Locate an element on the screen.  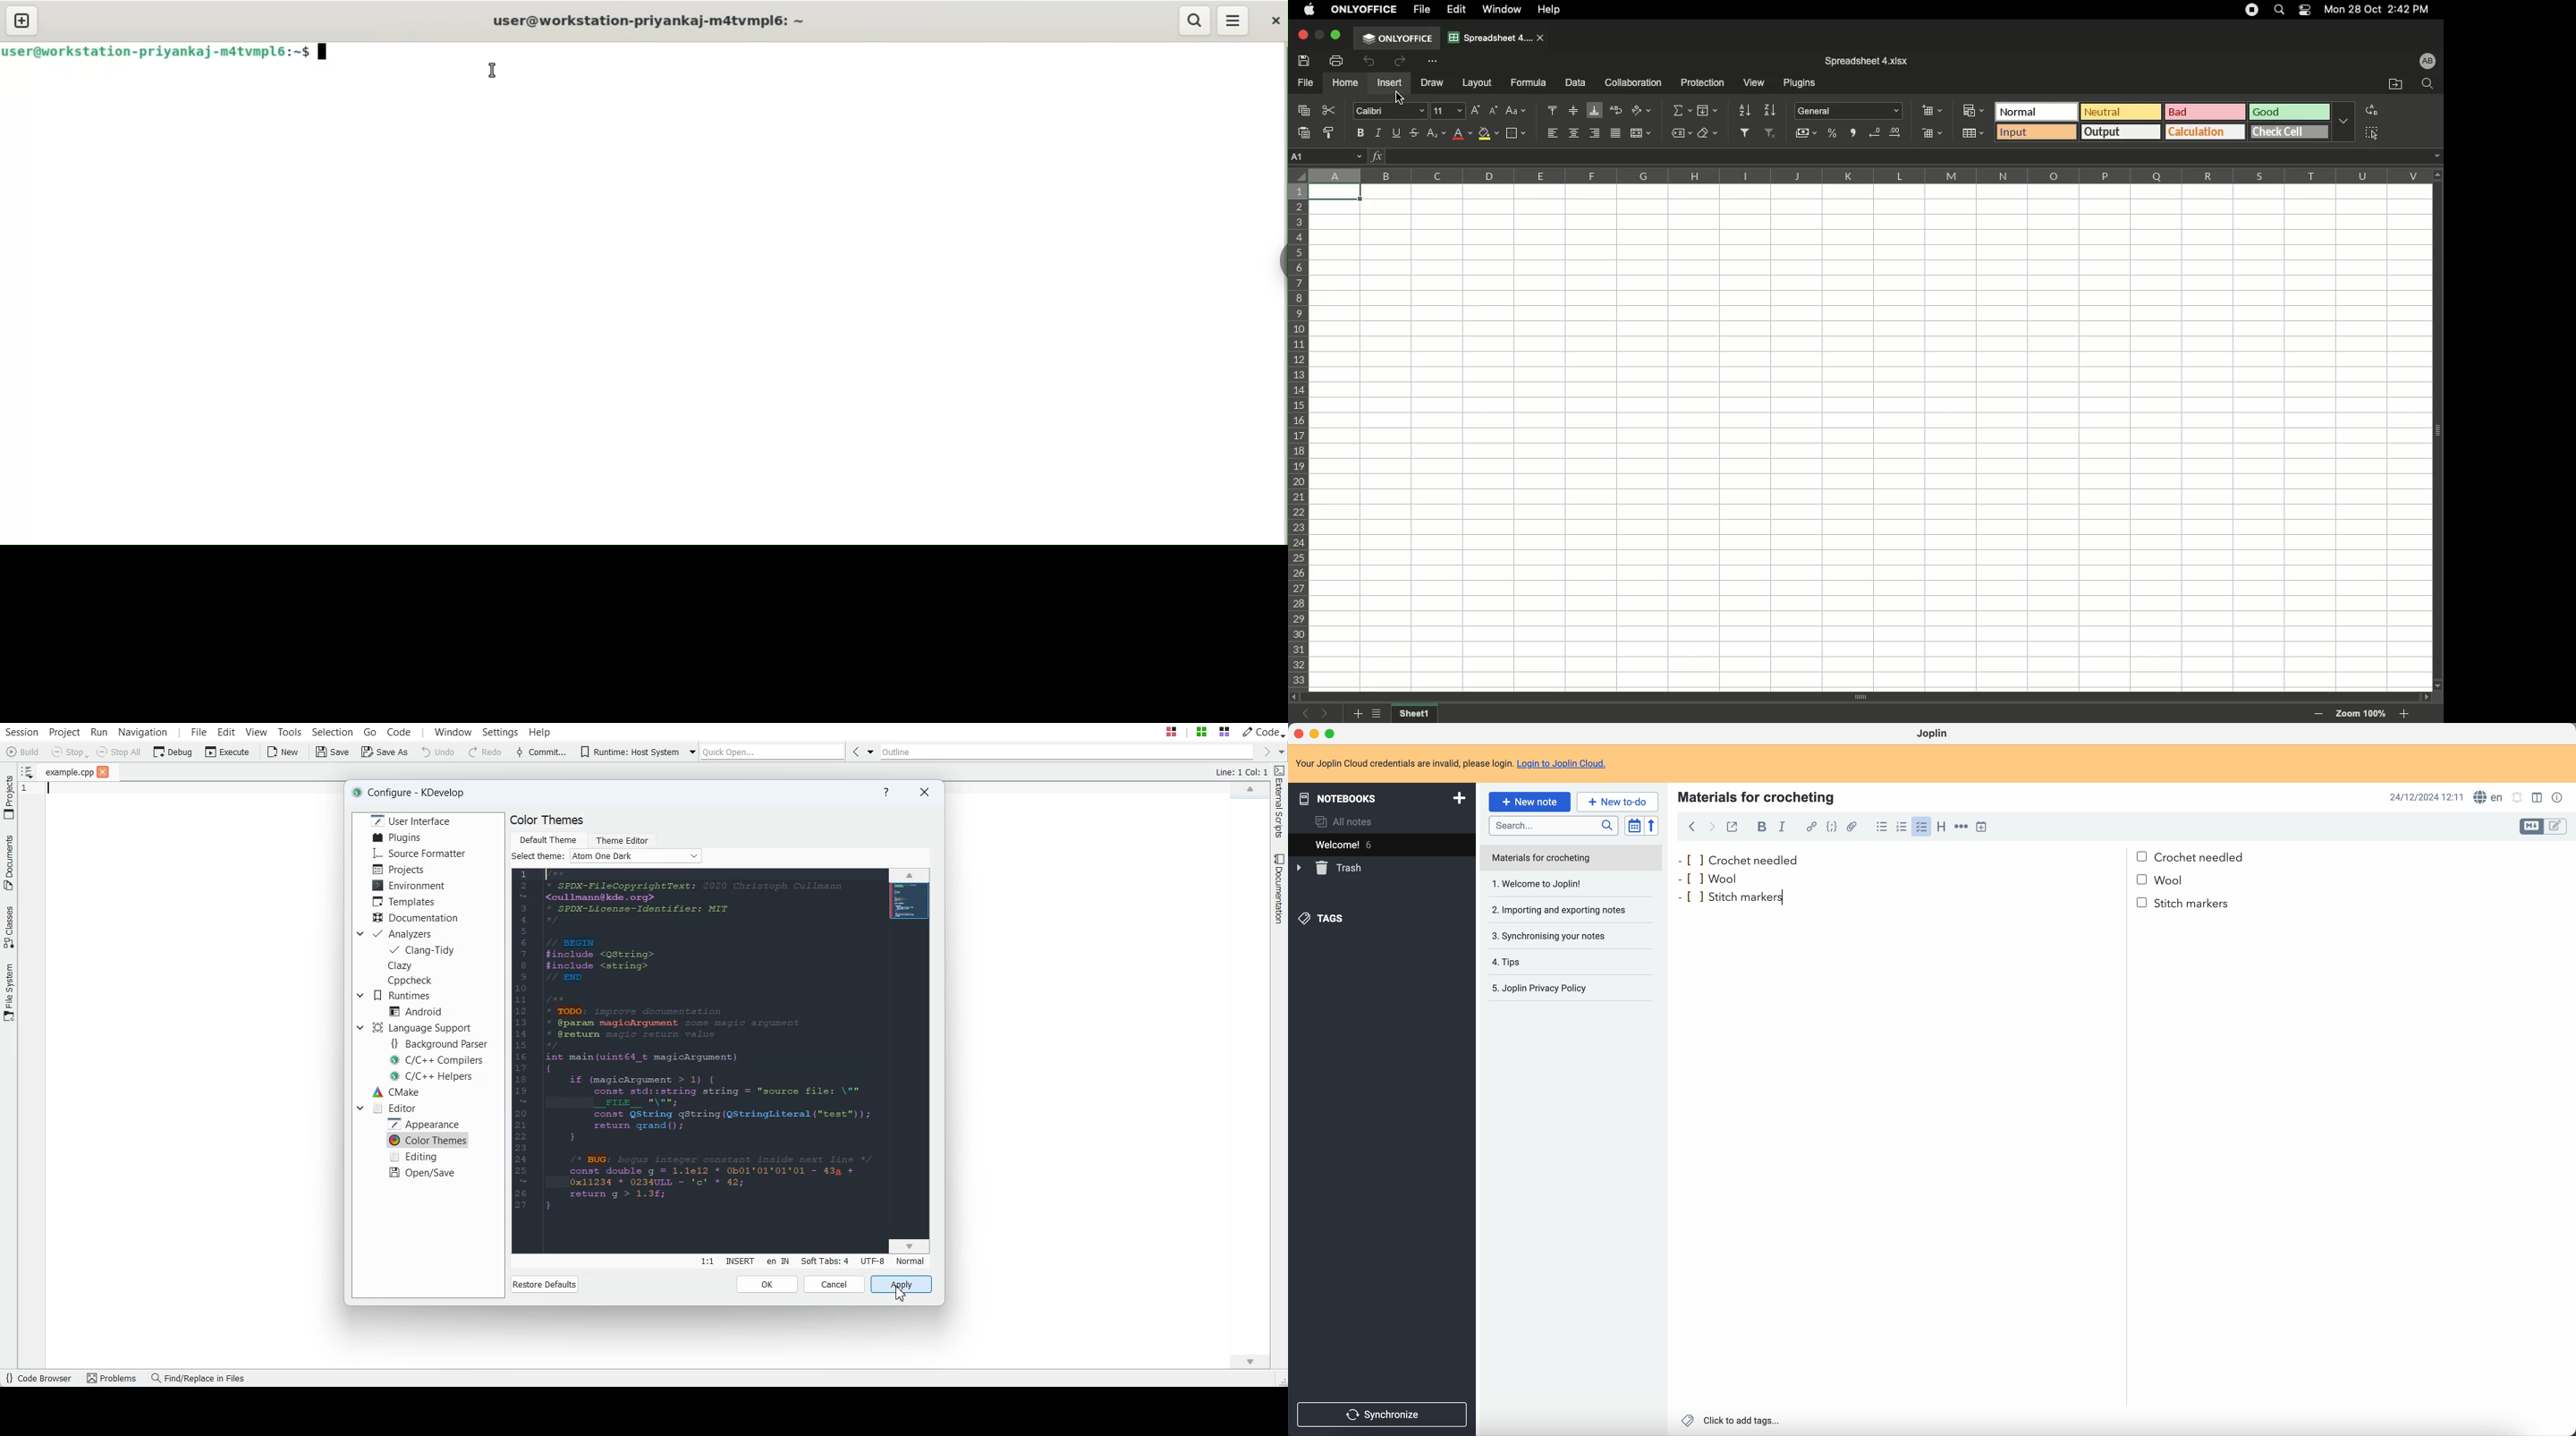
Redo is located at coordinates (1399, 61).